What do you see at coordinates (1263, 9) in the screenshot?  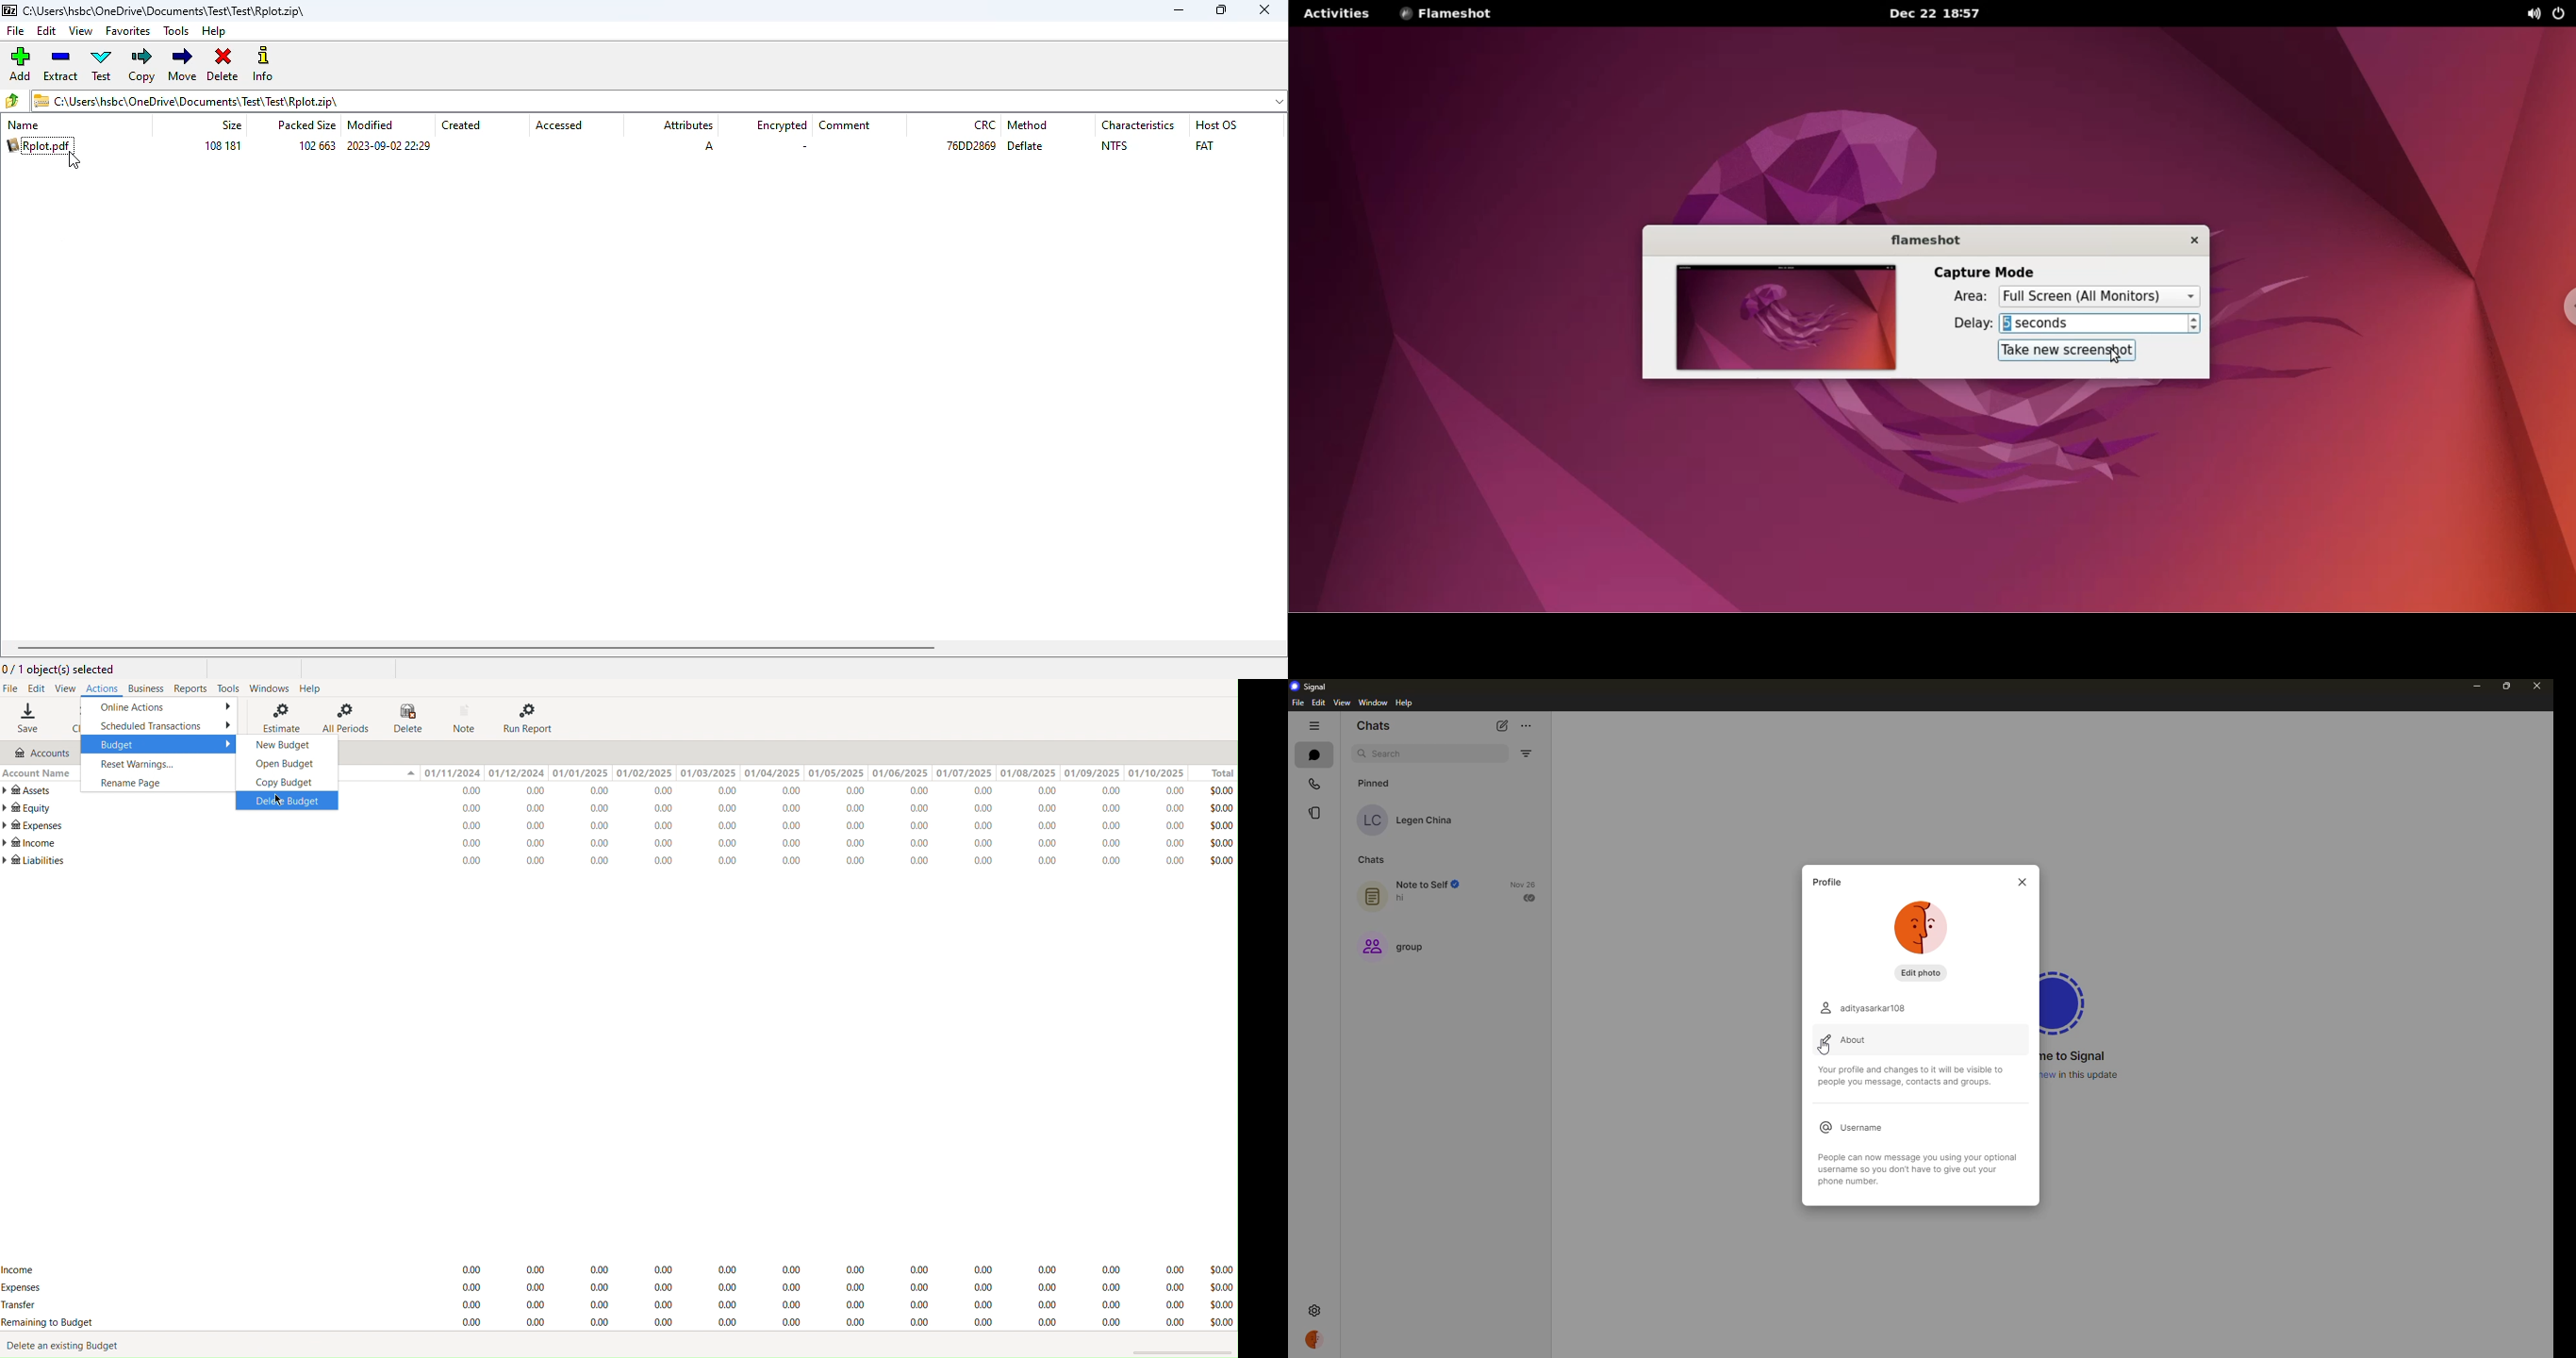 I see `close` at bounding box center [1263, 9].